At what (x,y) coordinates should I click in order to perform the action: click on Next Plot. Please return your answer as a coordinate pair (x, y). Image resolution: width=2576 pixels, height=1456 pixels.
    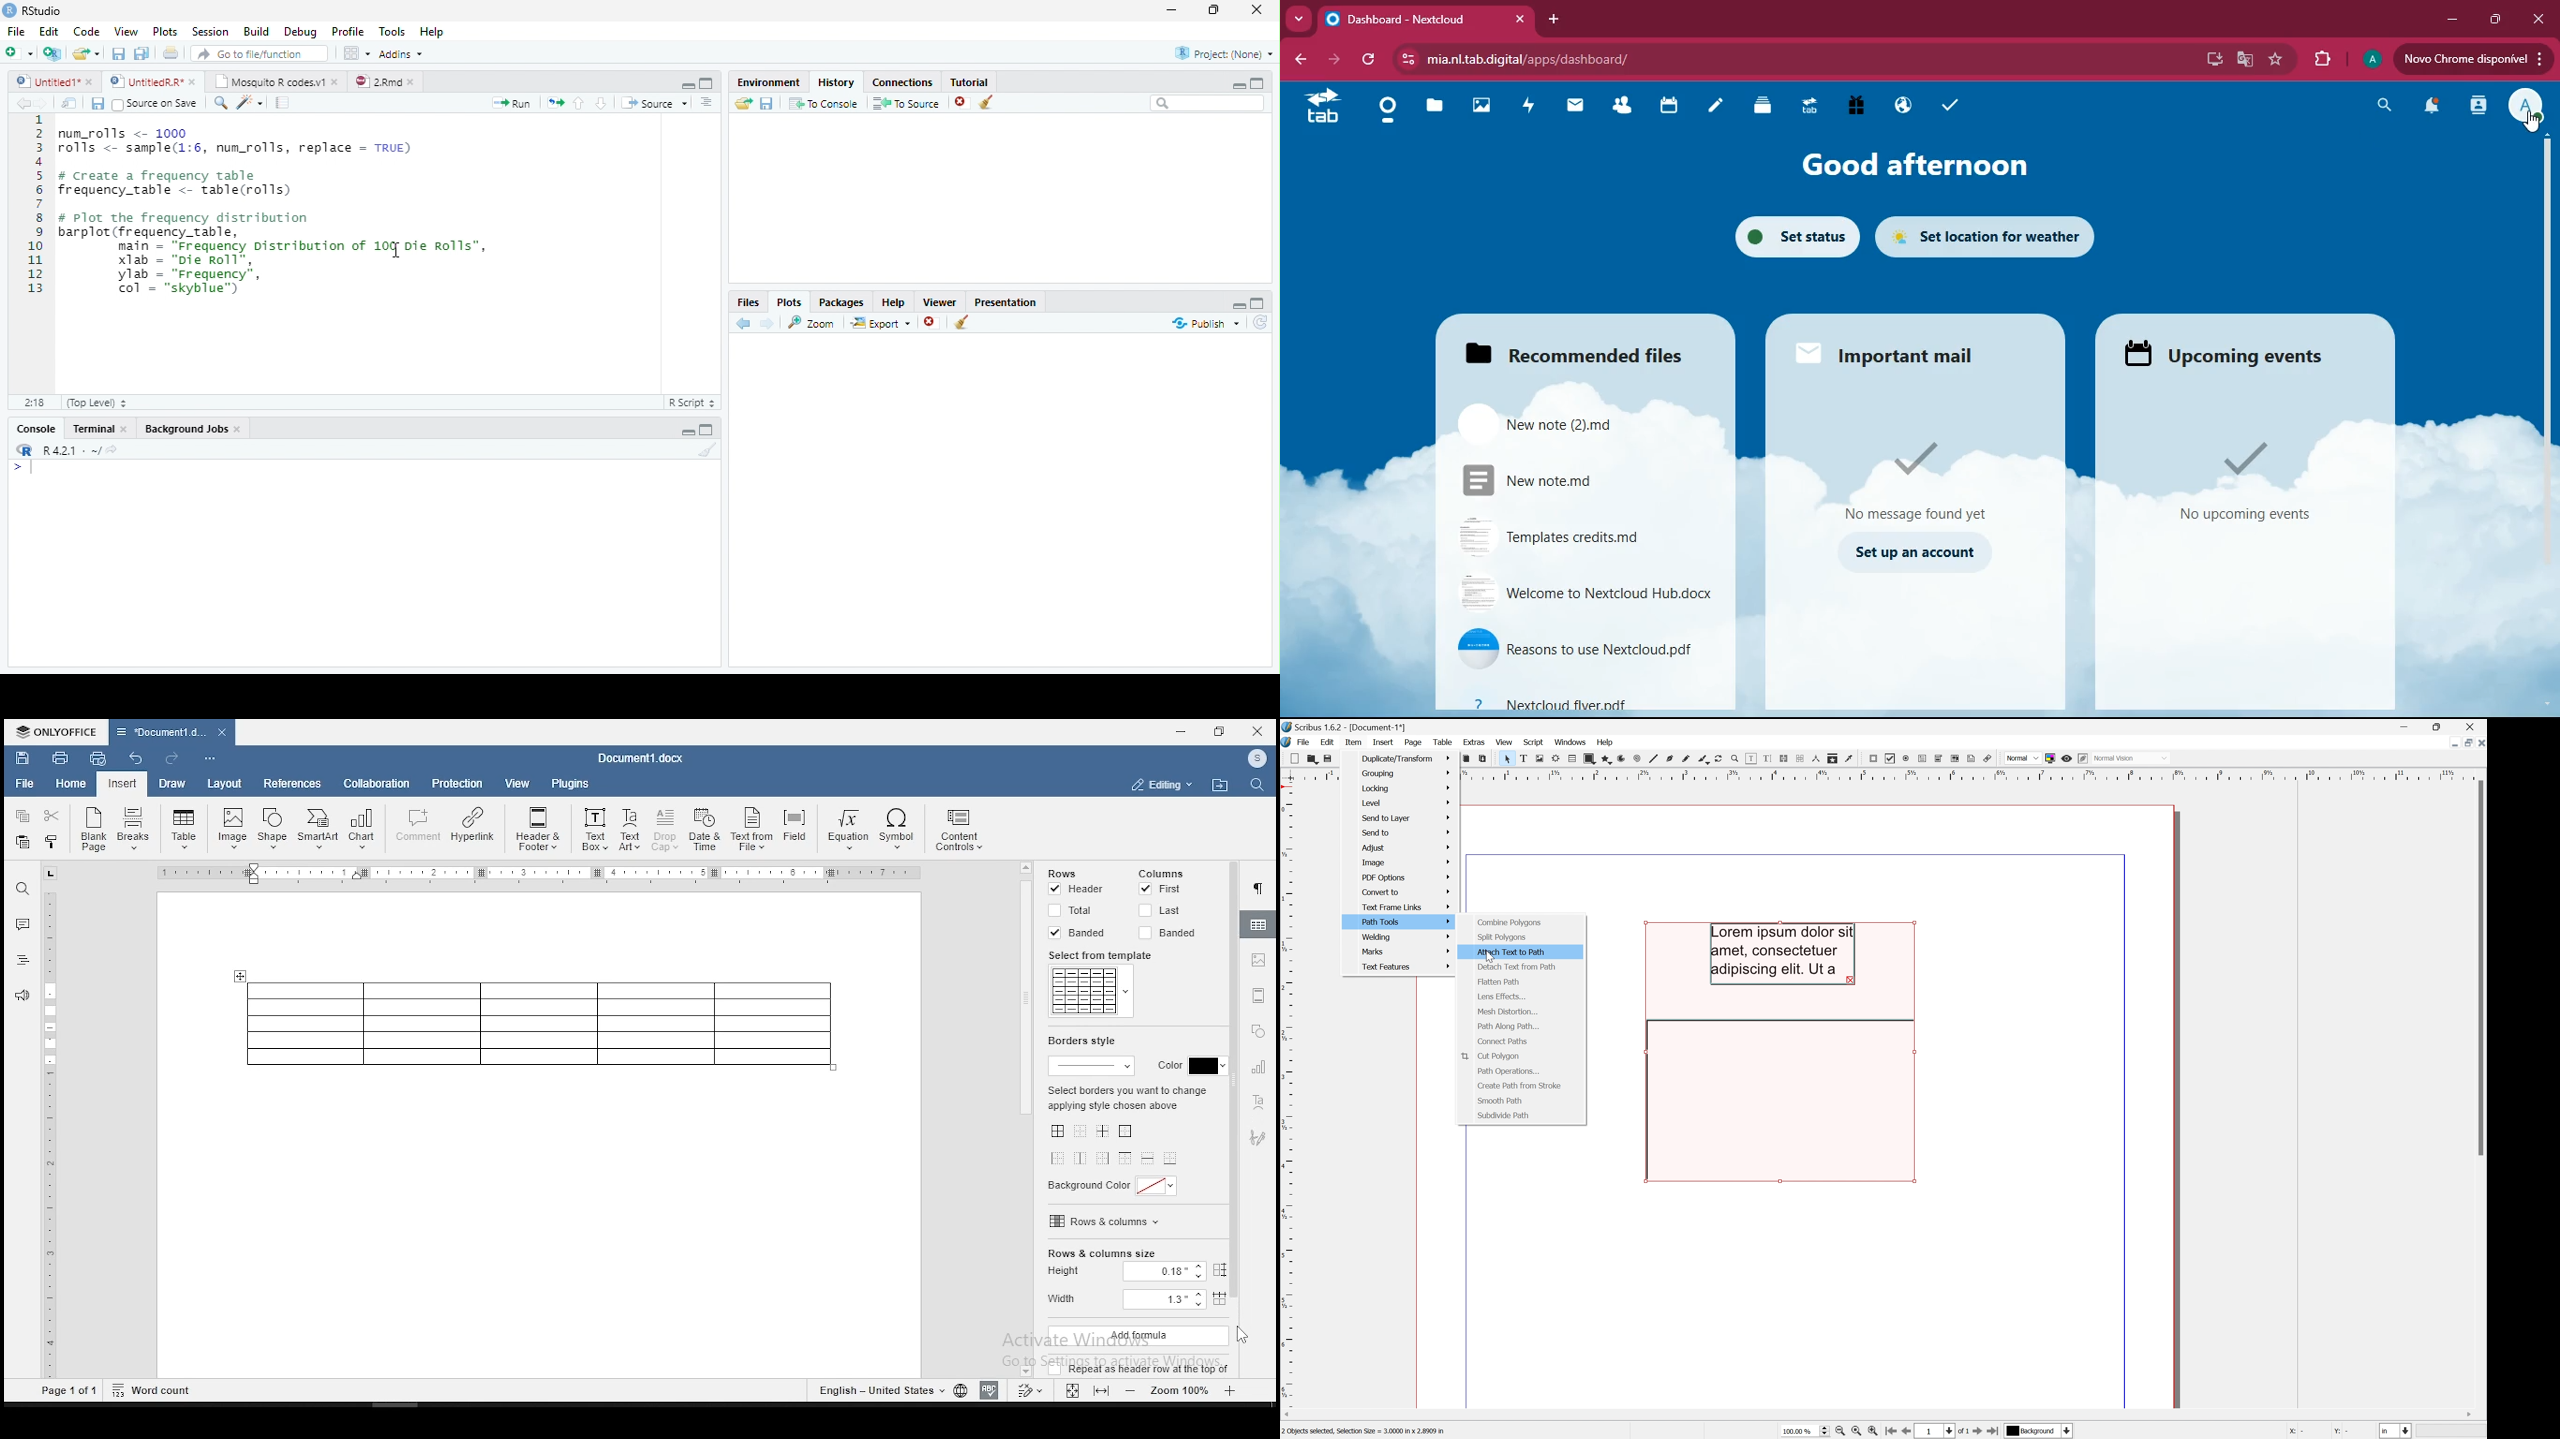
    Looking at the image, I should click on (768, 323).